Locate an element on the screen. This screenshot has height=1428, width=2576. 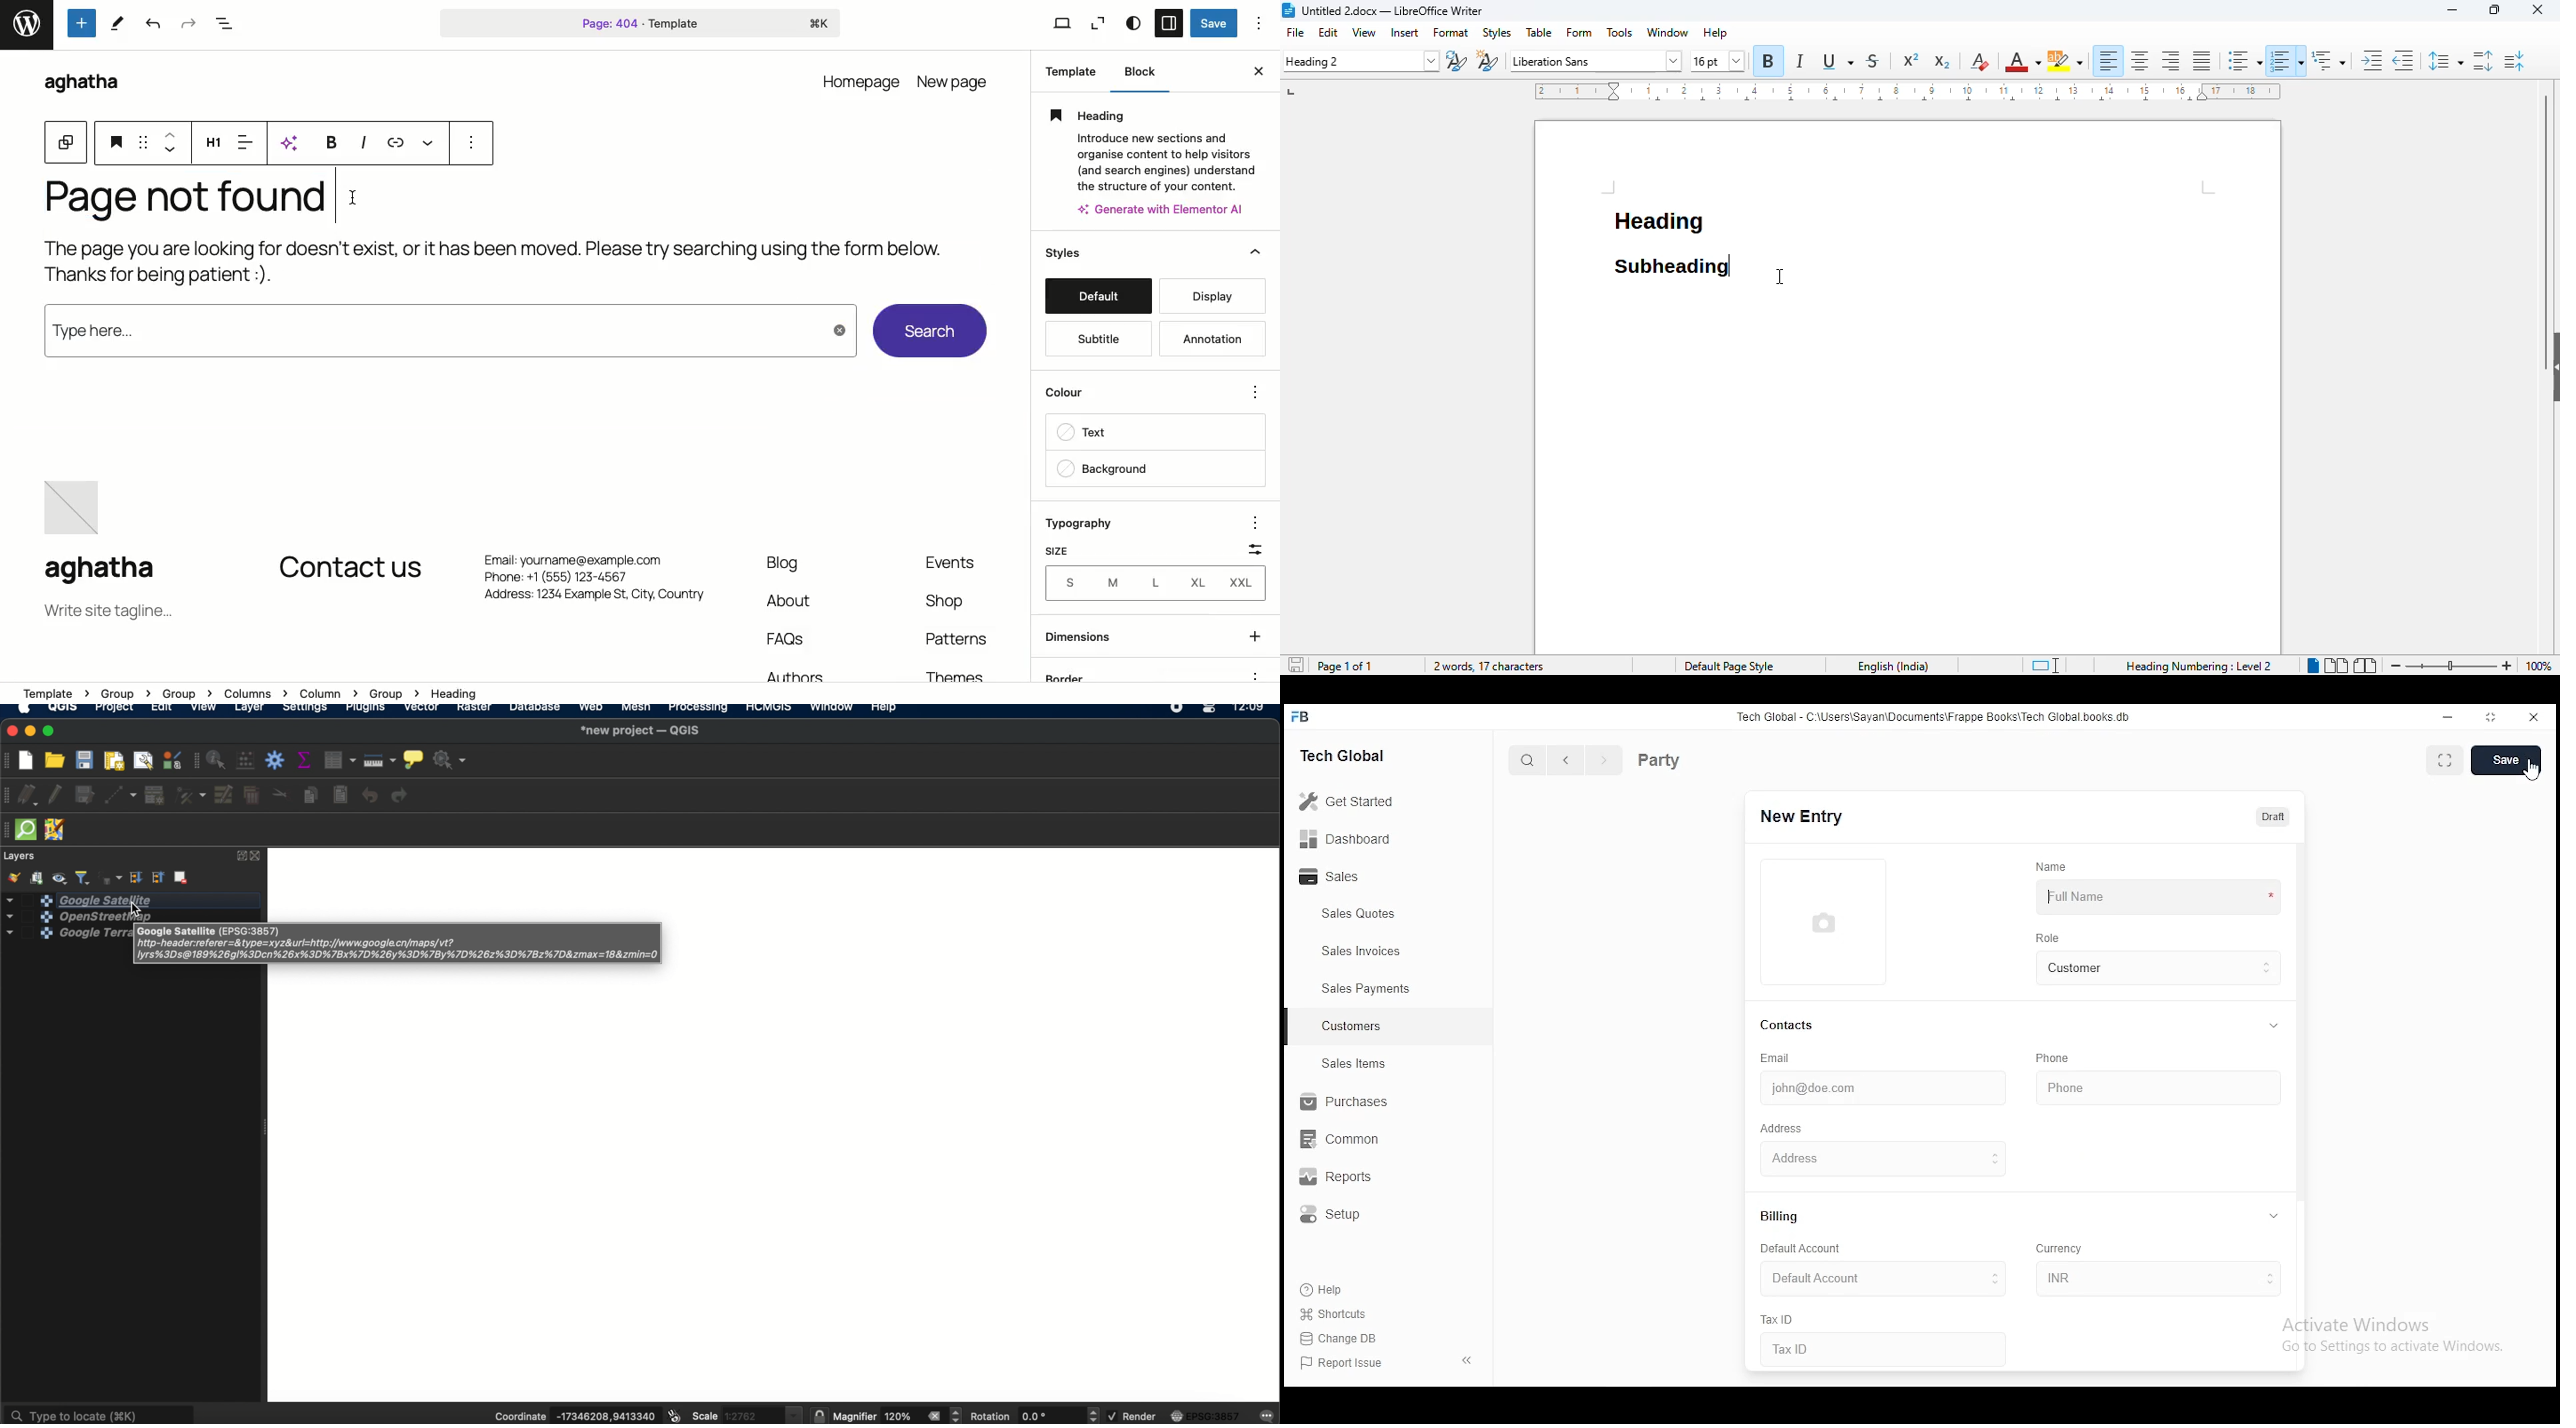
set paragraph style is located at coordinates (1361, 62).